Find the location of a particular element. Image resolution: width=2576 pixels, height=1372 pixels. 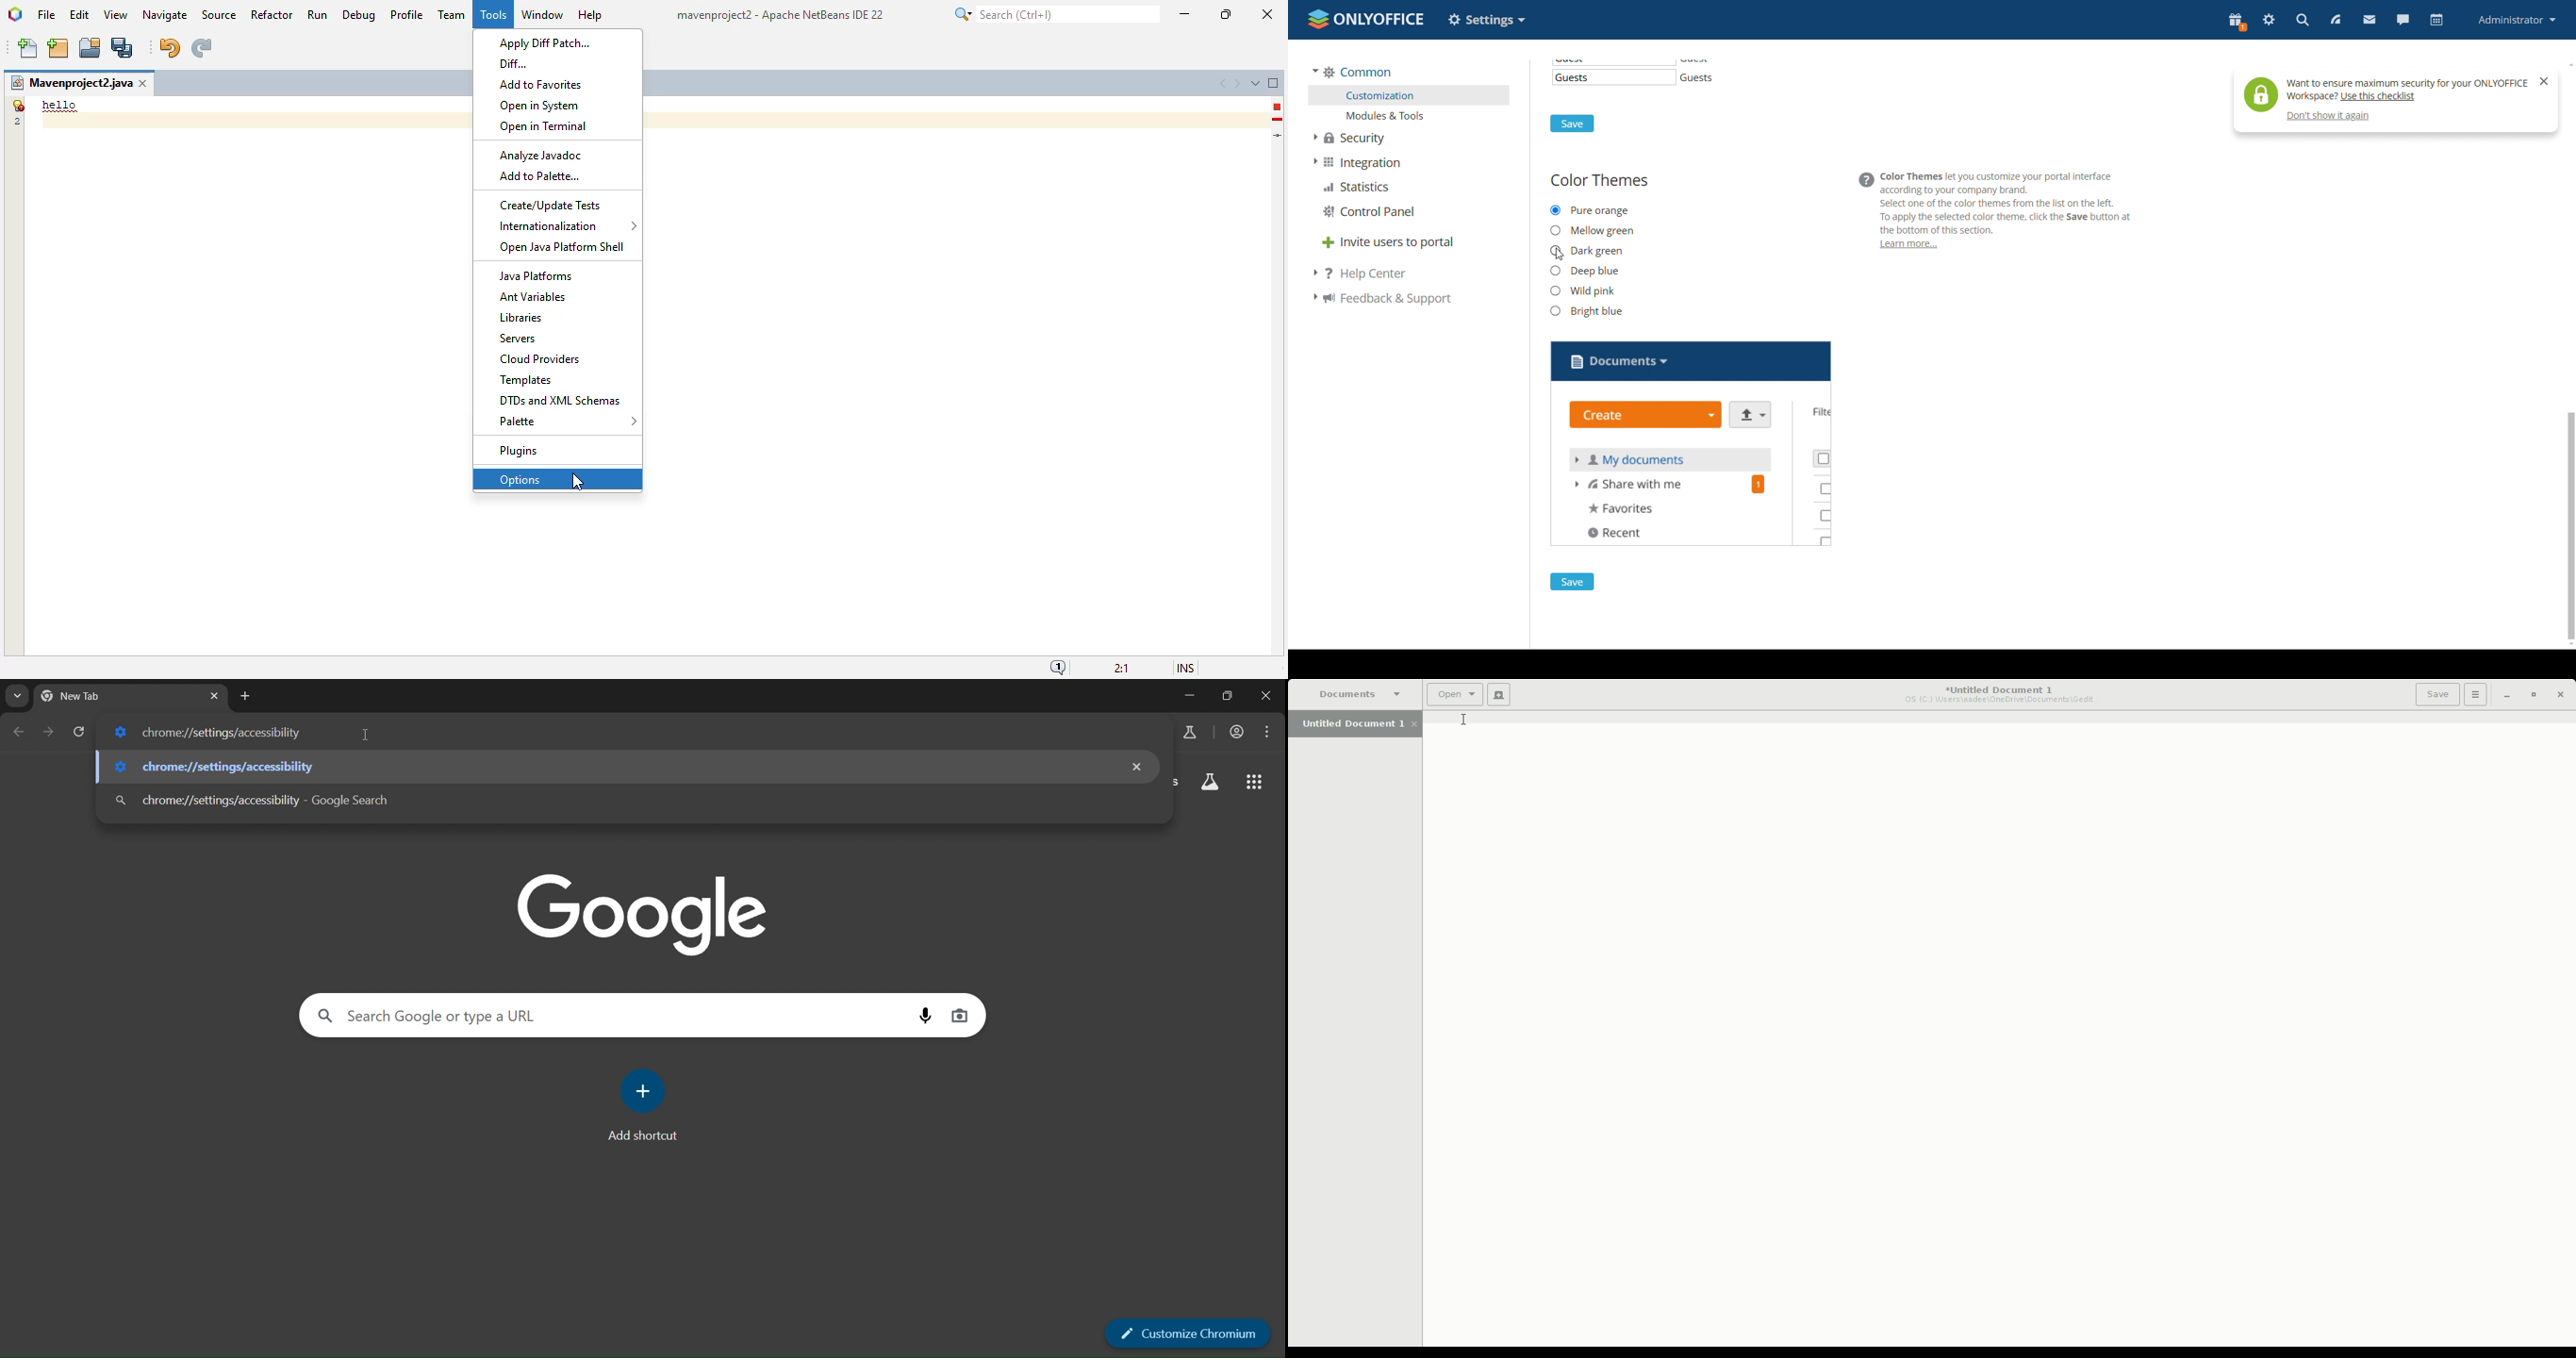

Open is located at coordinates (1452, 695).